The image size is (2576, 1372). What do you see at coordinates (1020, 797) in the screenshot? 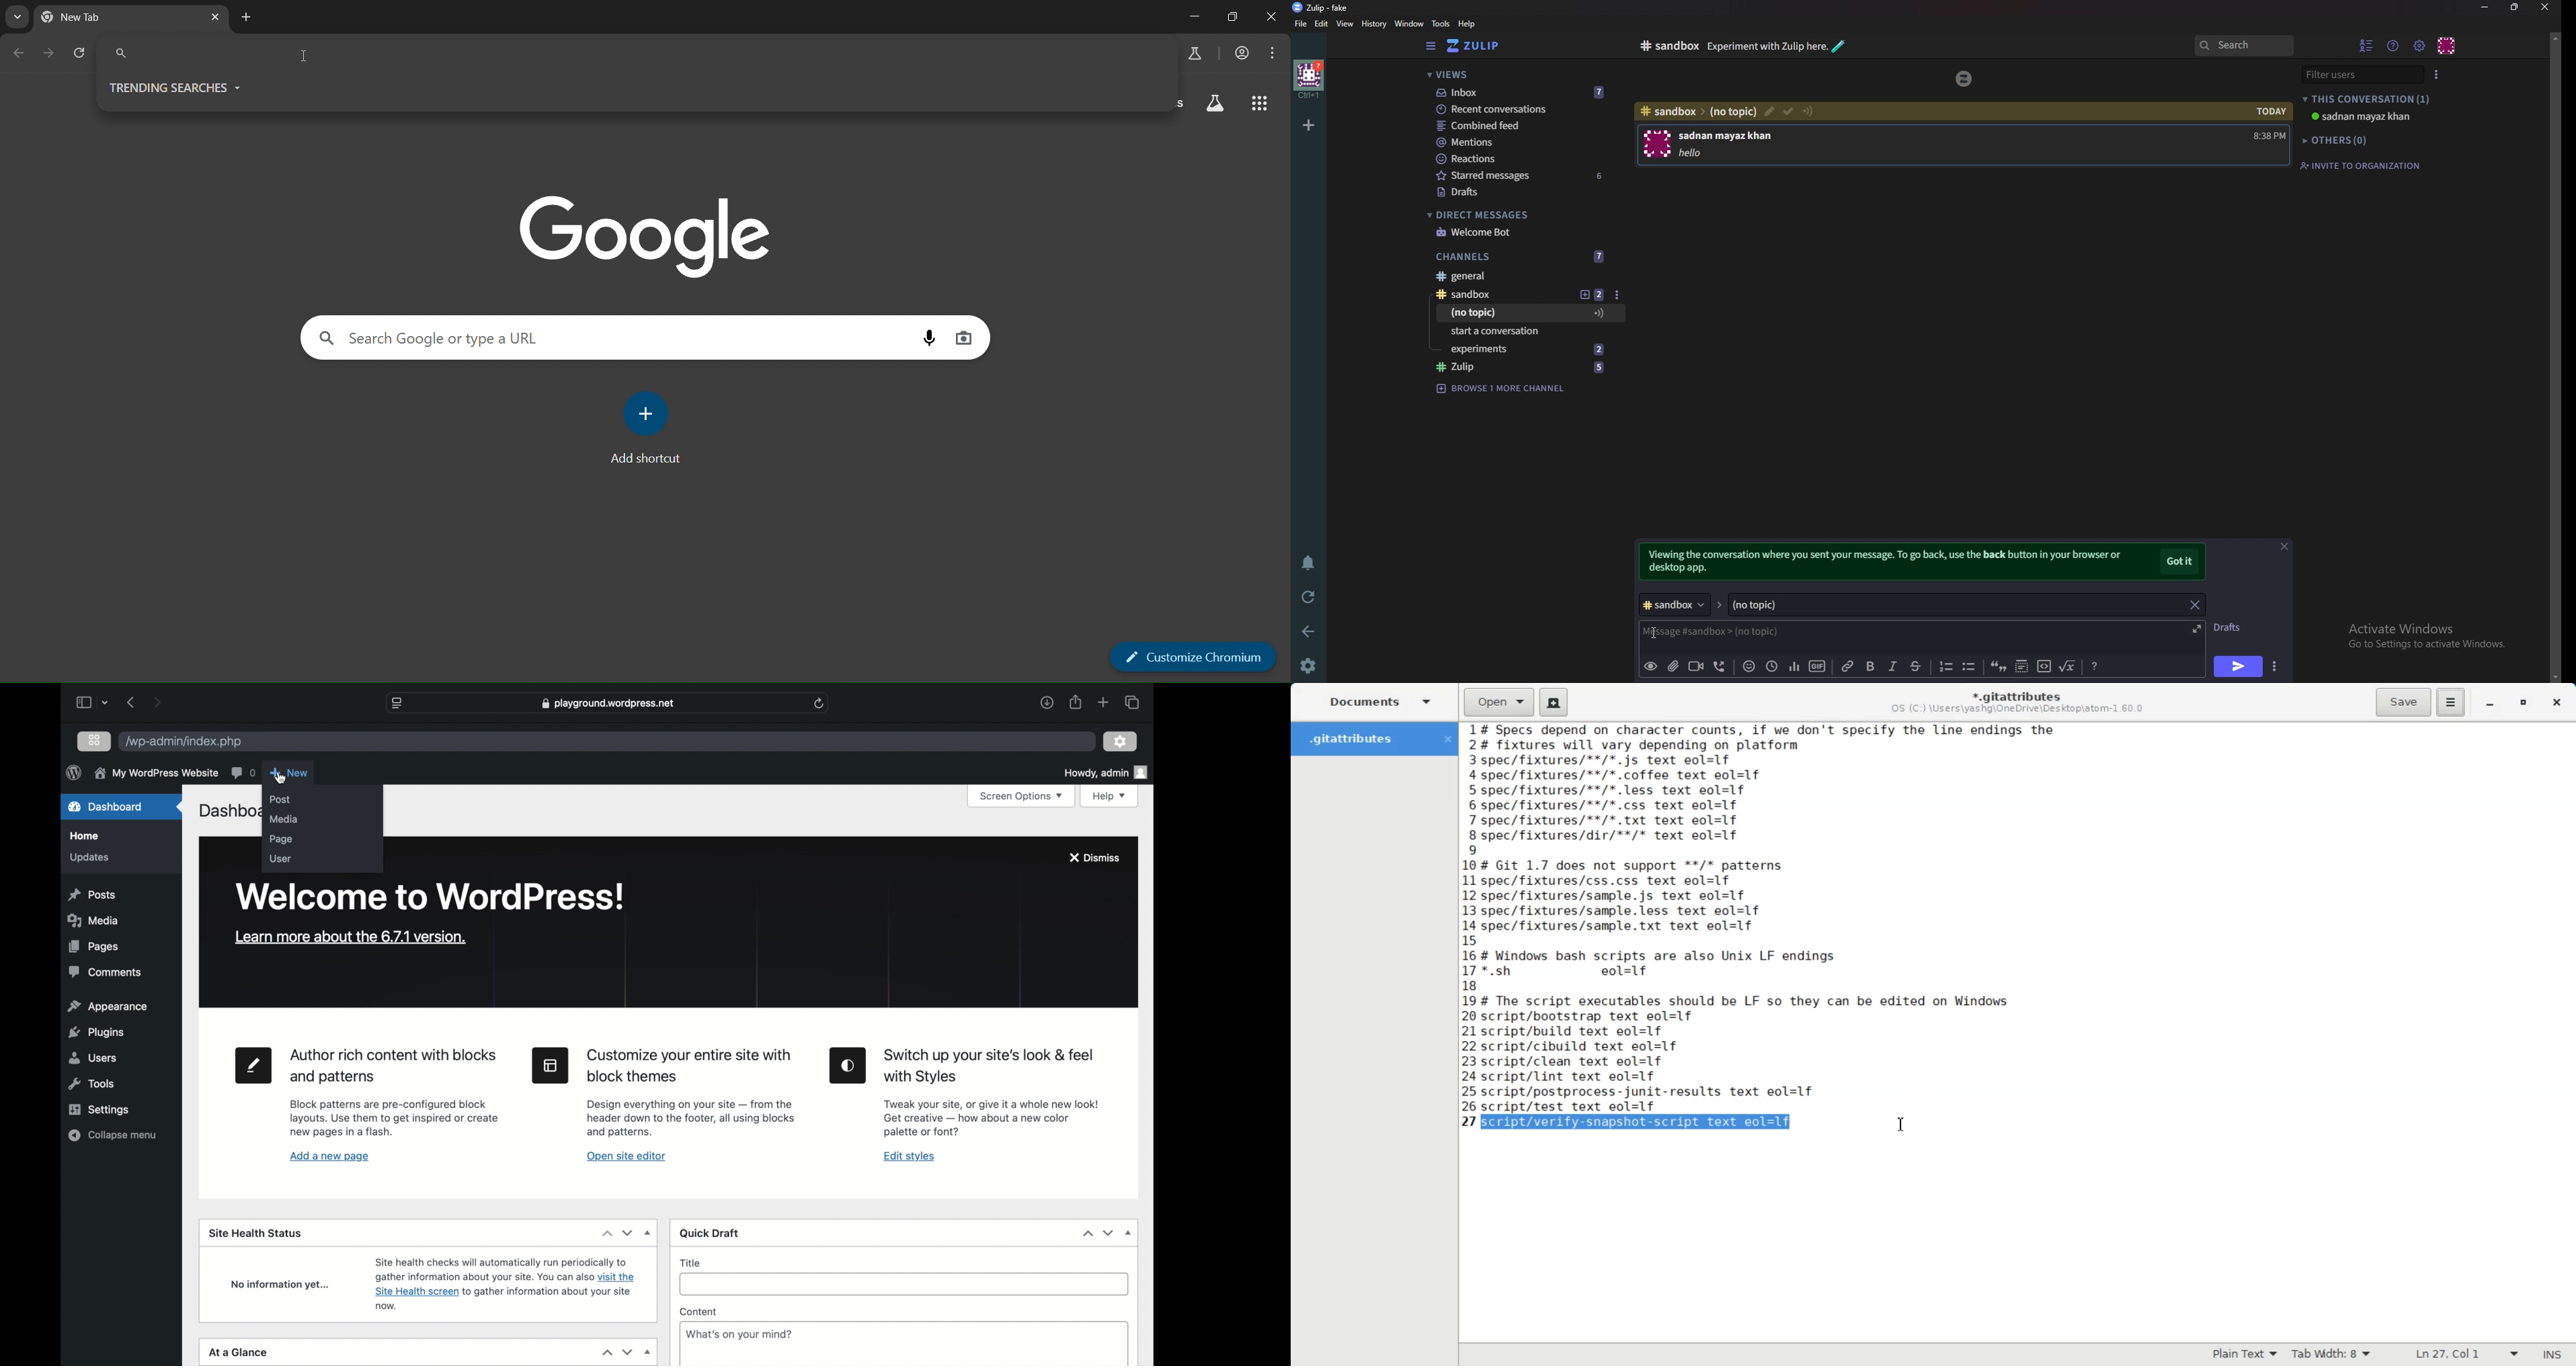
I see `screen options` at bounding box center [1020, 797].